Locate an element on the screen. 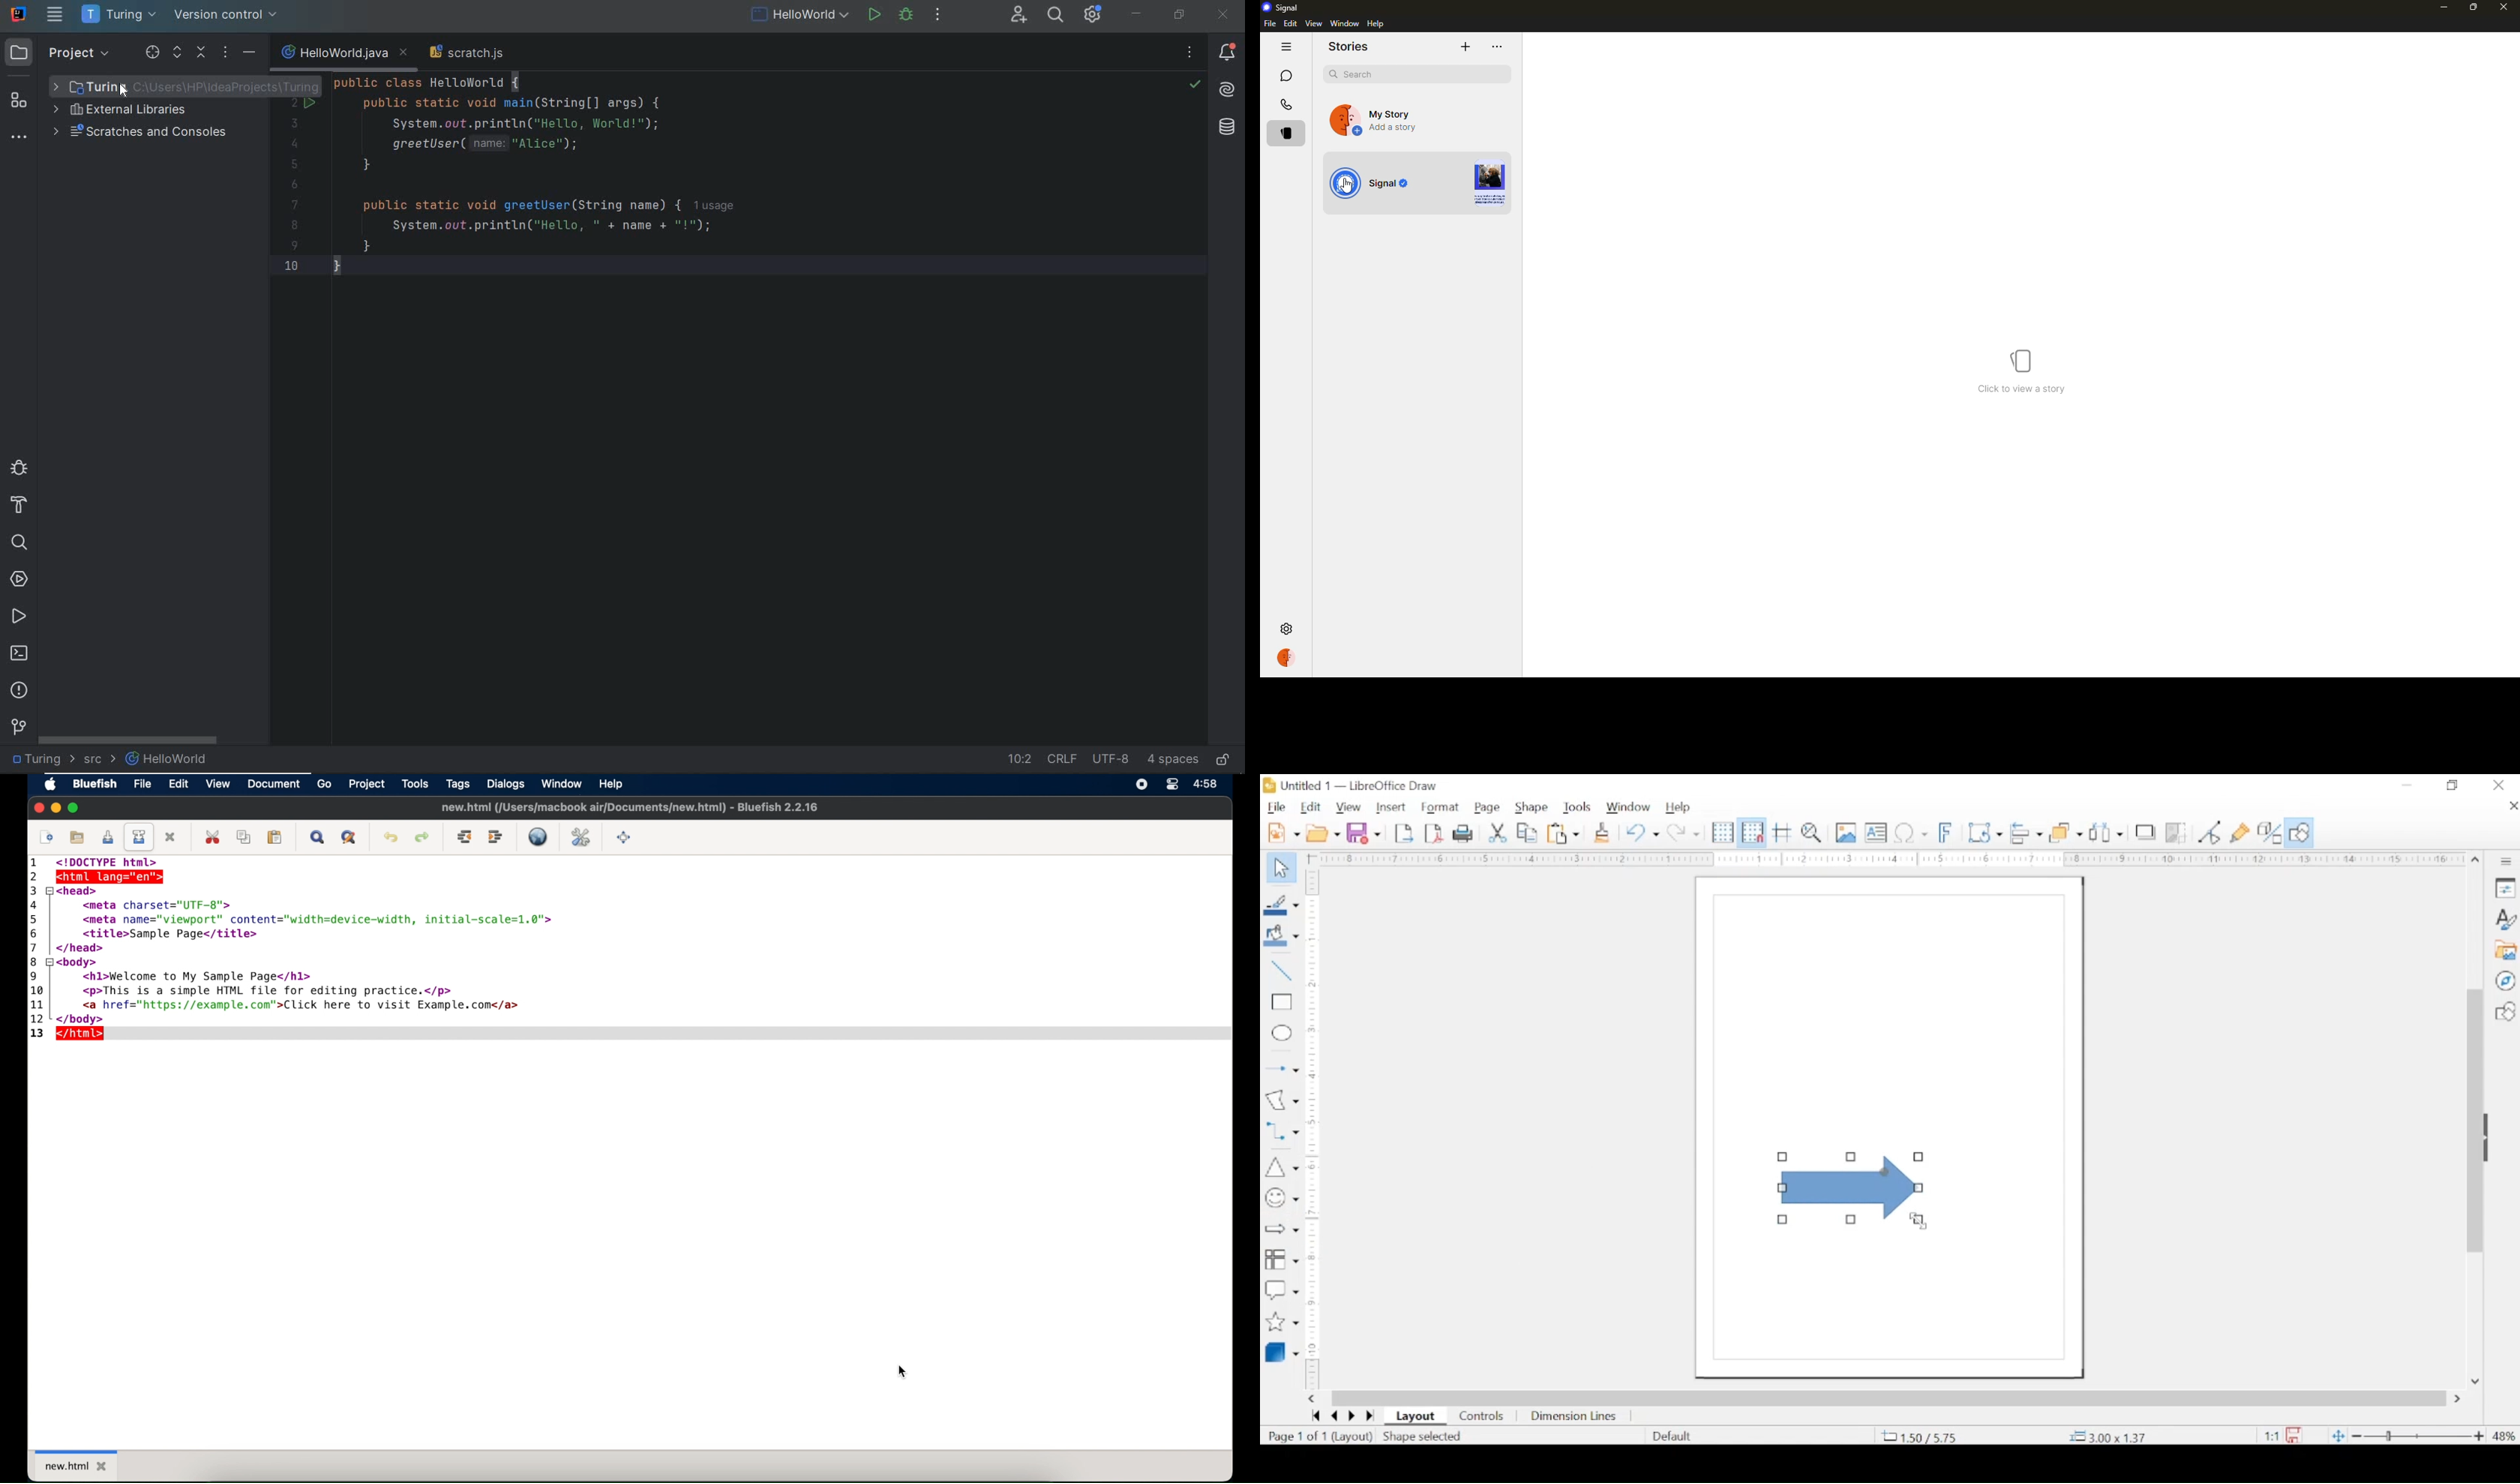 The image size is (2520, 1484). window is located at coordinates (1345, 23).